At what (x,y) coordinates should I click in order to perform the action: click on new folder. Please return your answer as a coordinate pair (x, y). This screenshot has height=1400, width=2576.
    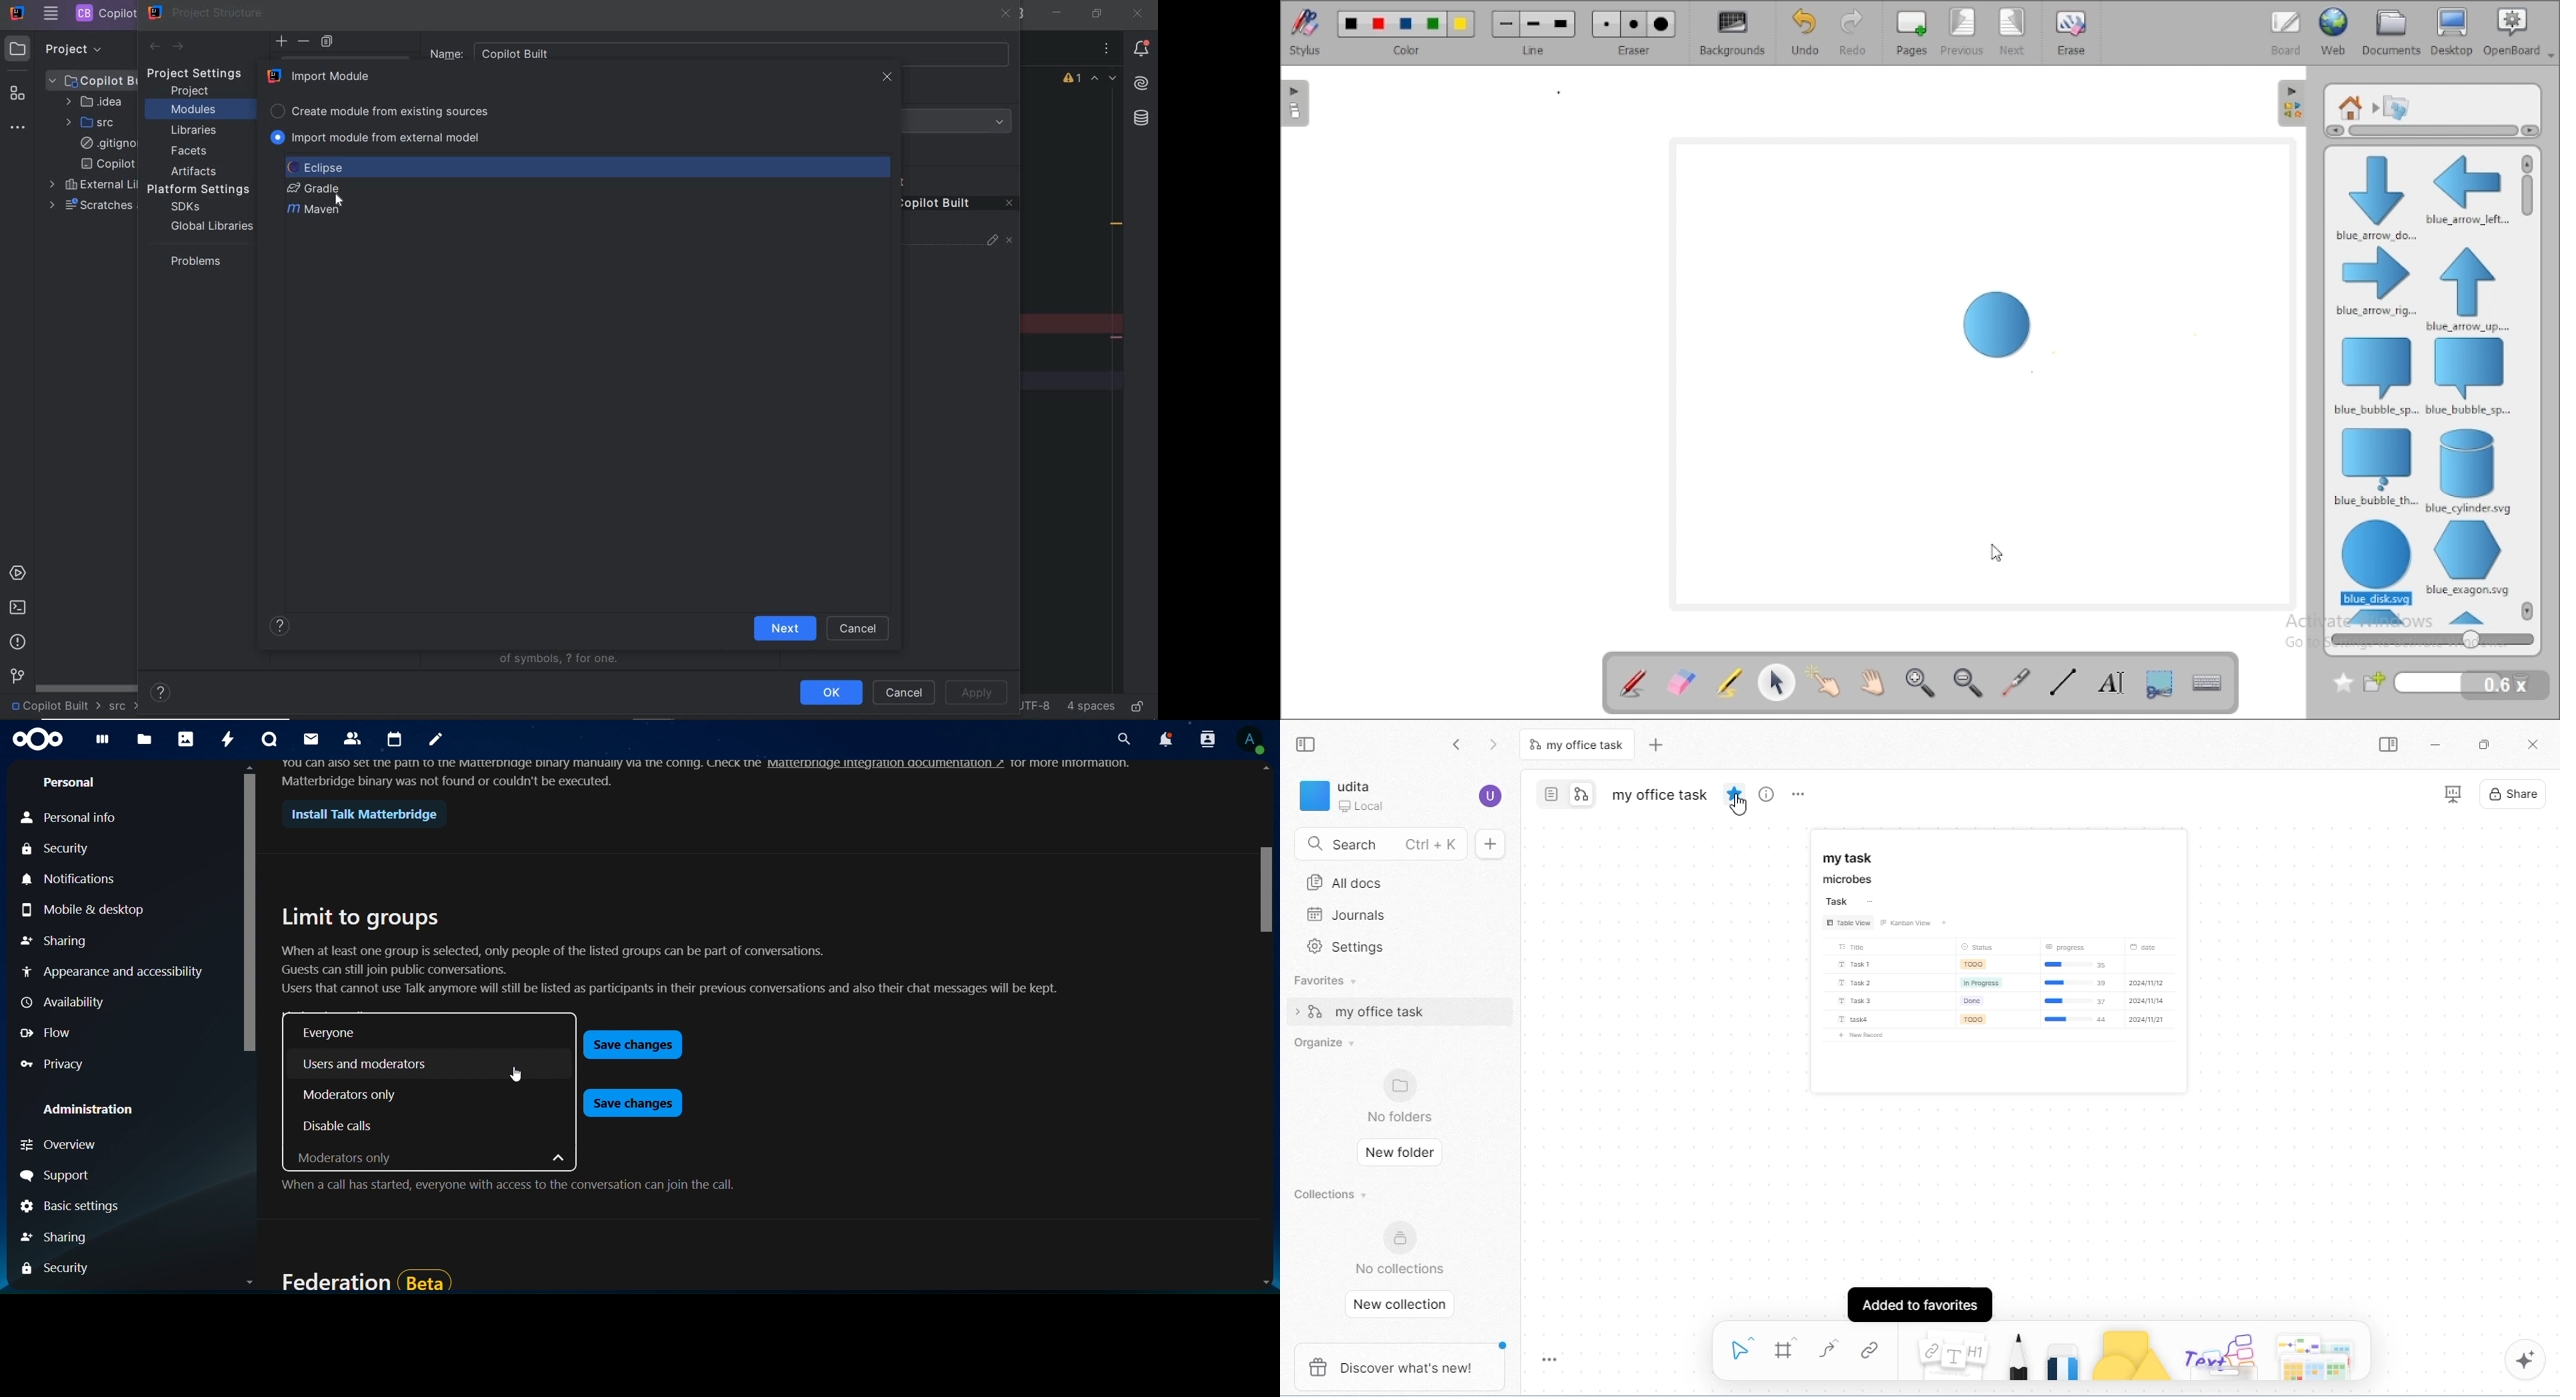
    Looking at the image, I should click on (1402, 1150).